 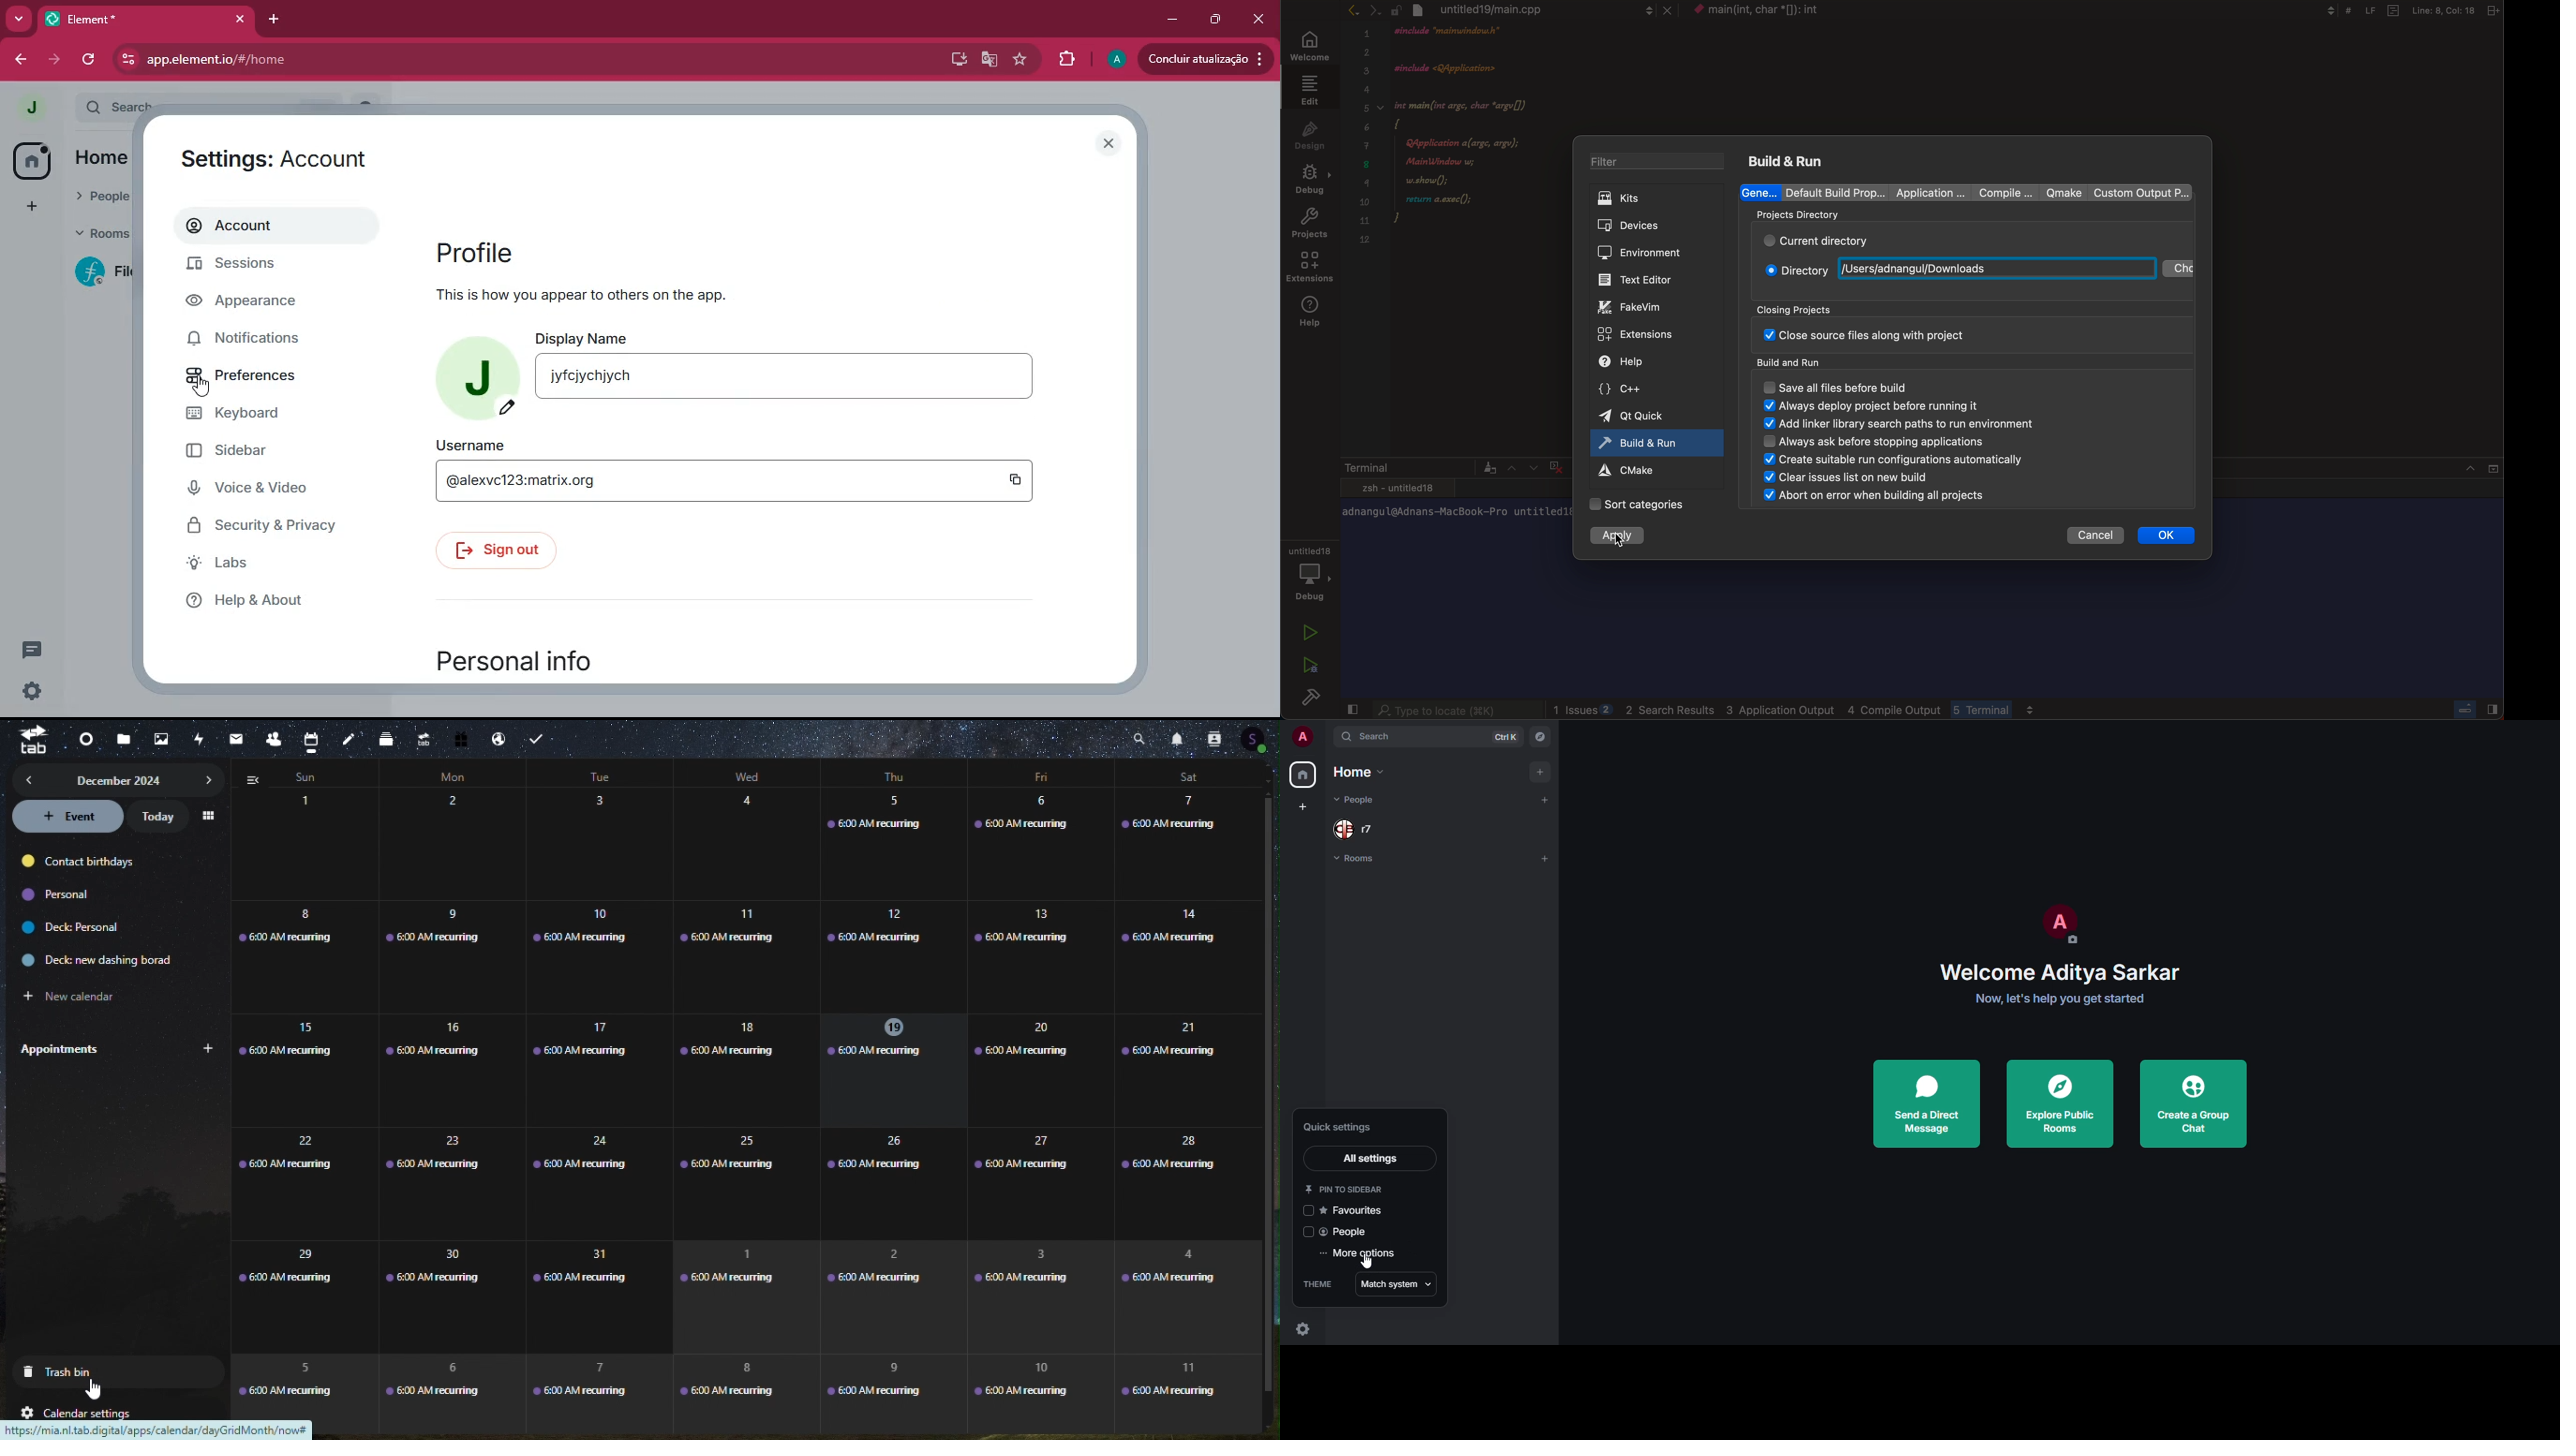 What do you see at coordinates (69, 928) in the screenshot?
I see `deck personal` at bounding box center [69, 928].